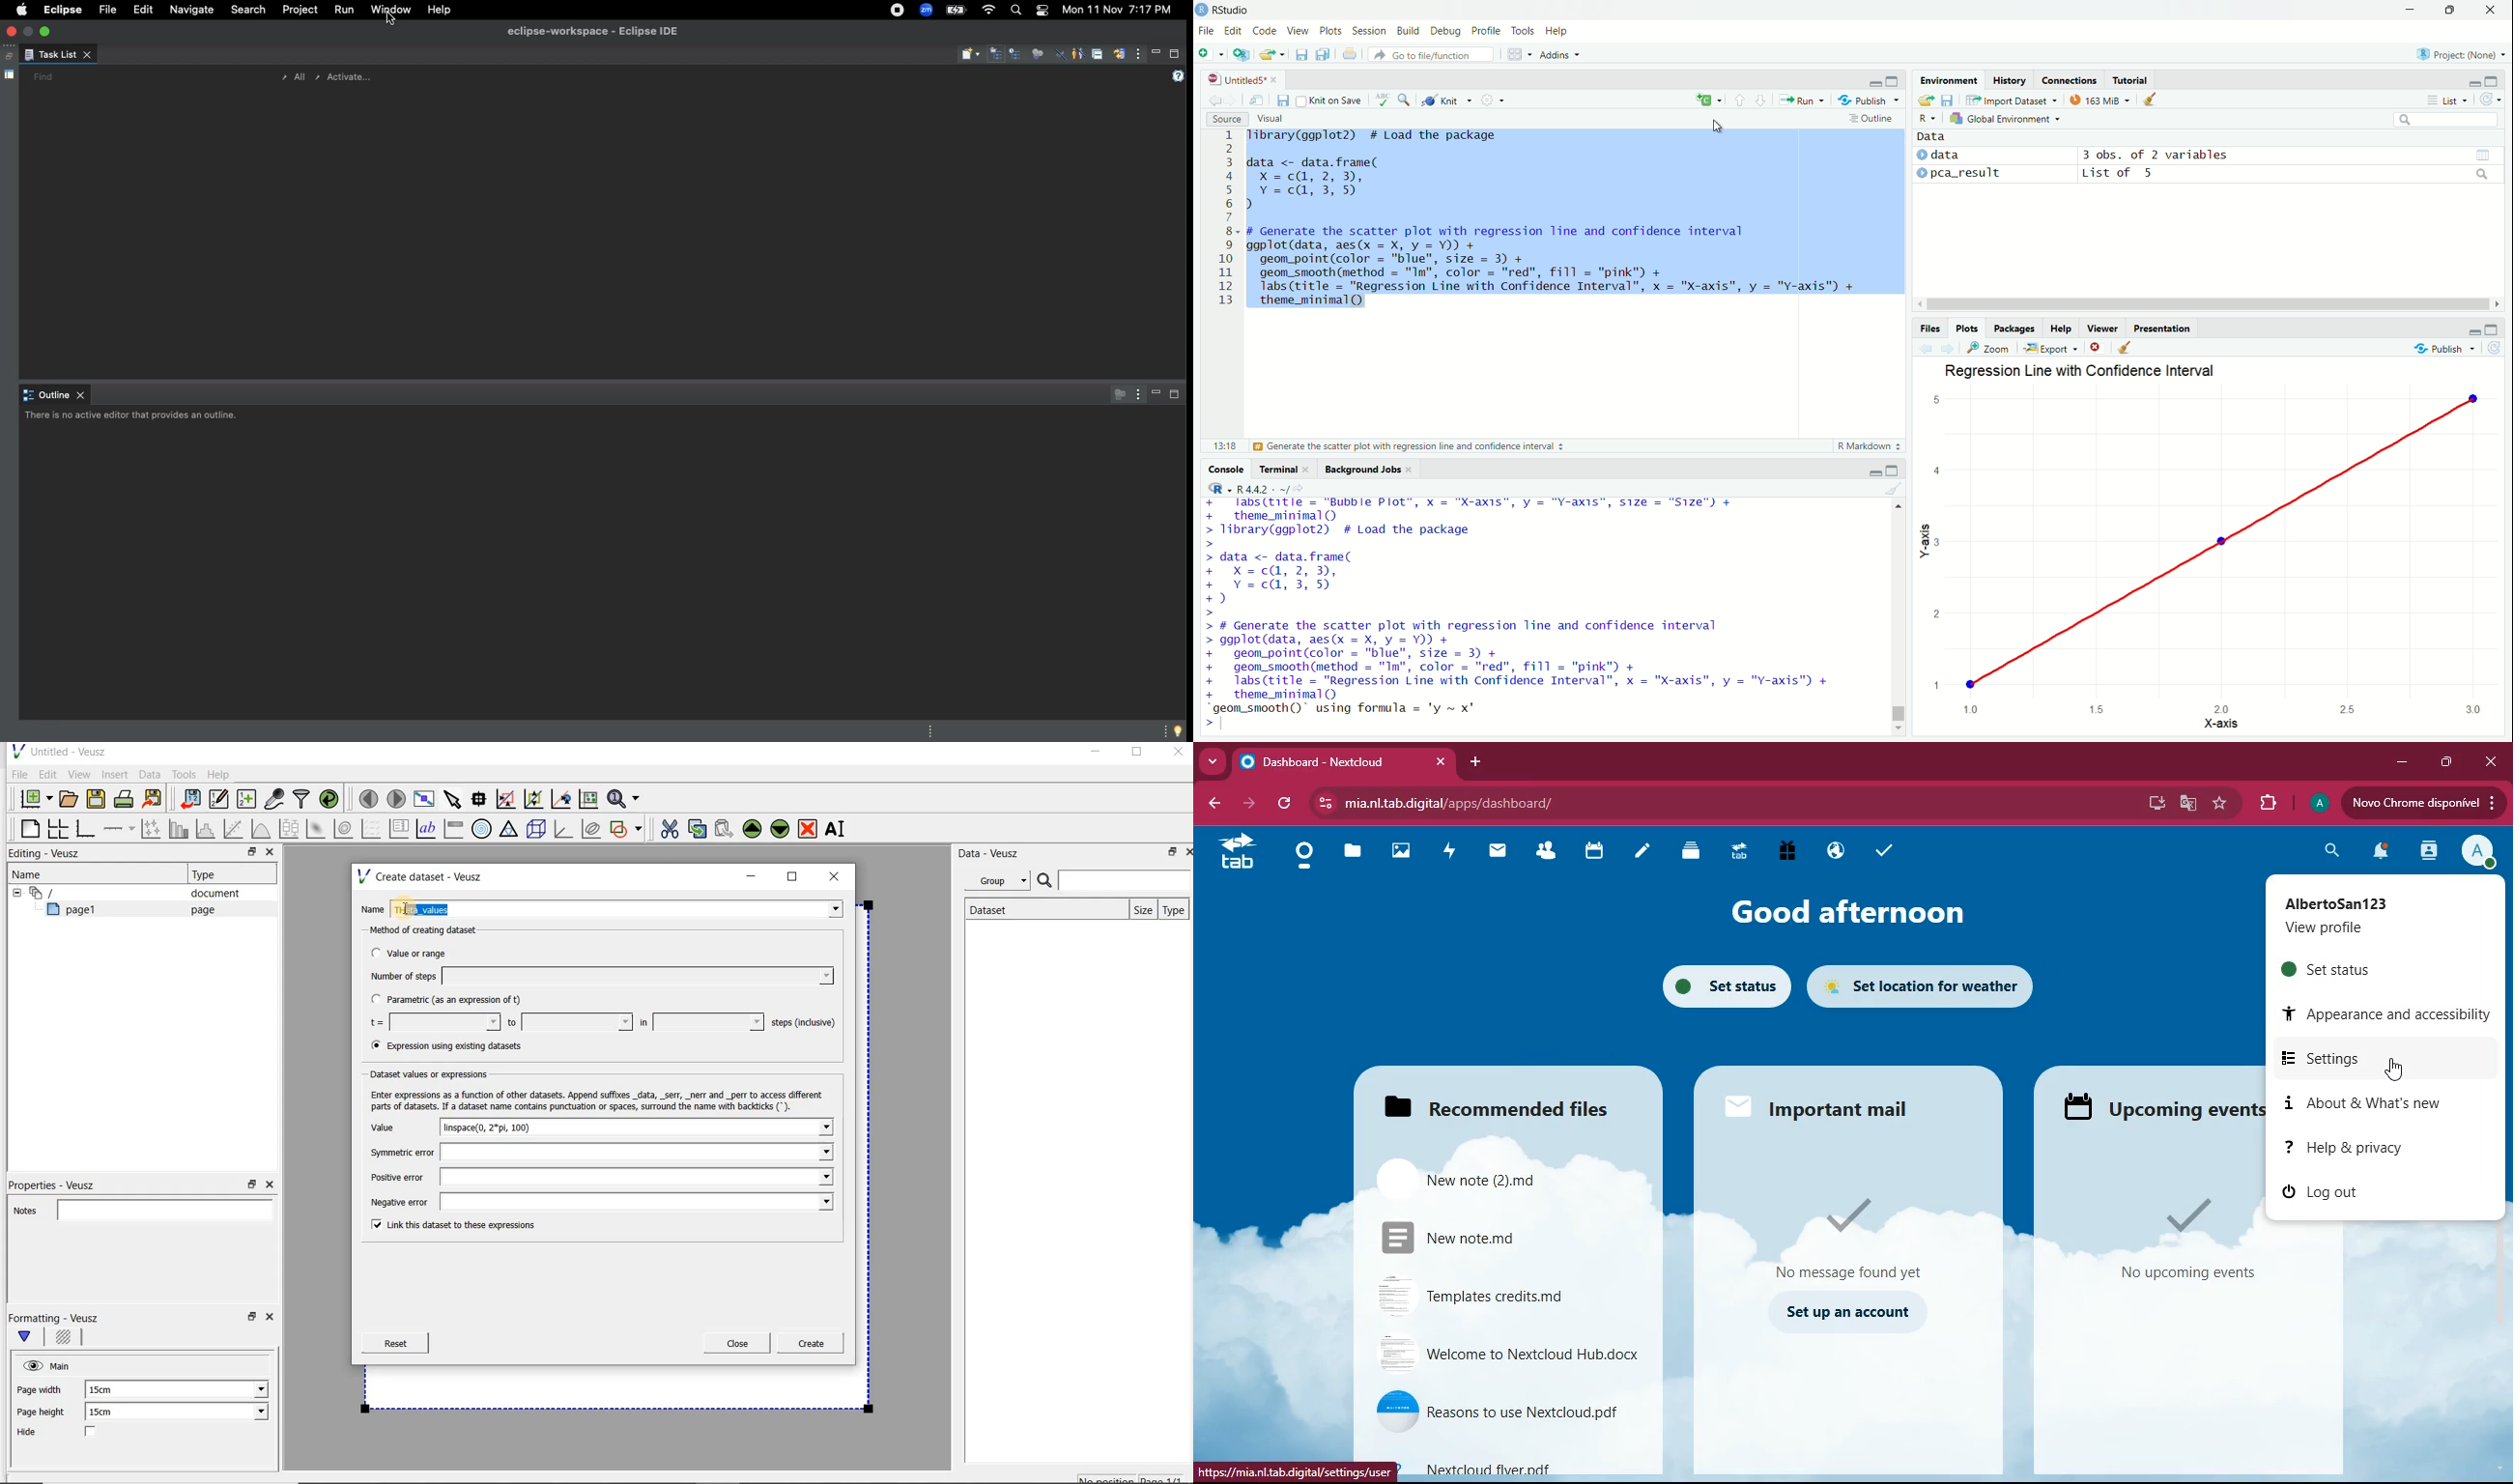 Image resolution: width=2520 pixels, height=1484 pixels. I want to click on grid, so click(2483, 155).